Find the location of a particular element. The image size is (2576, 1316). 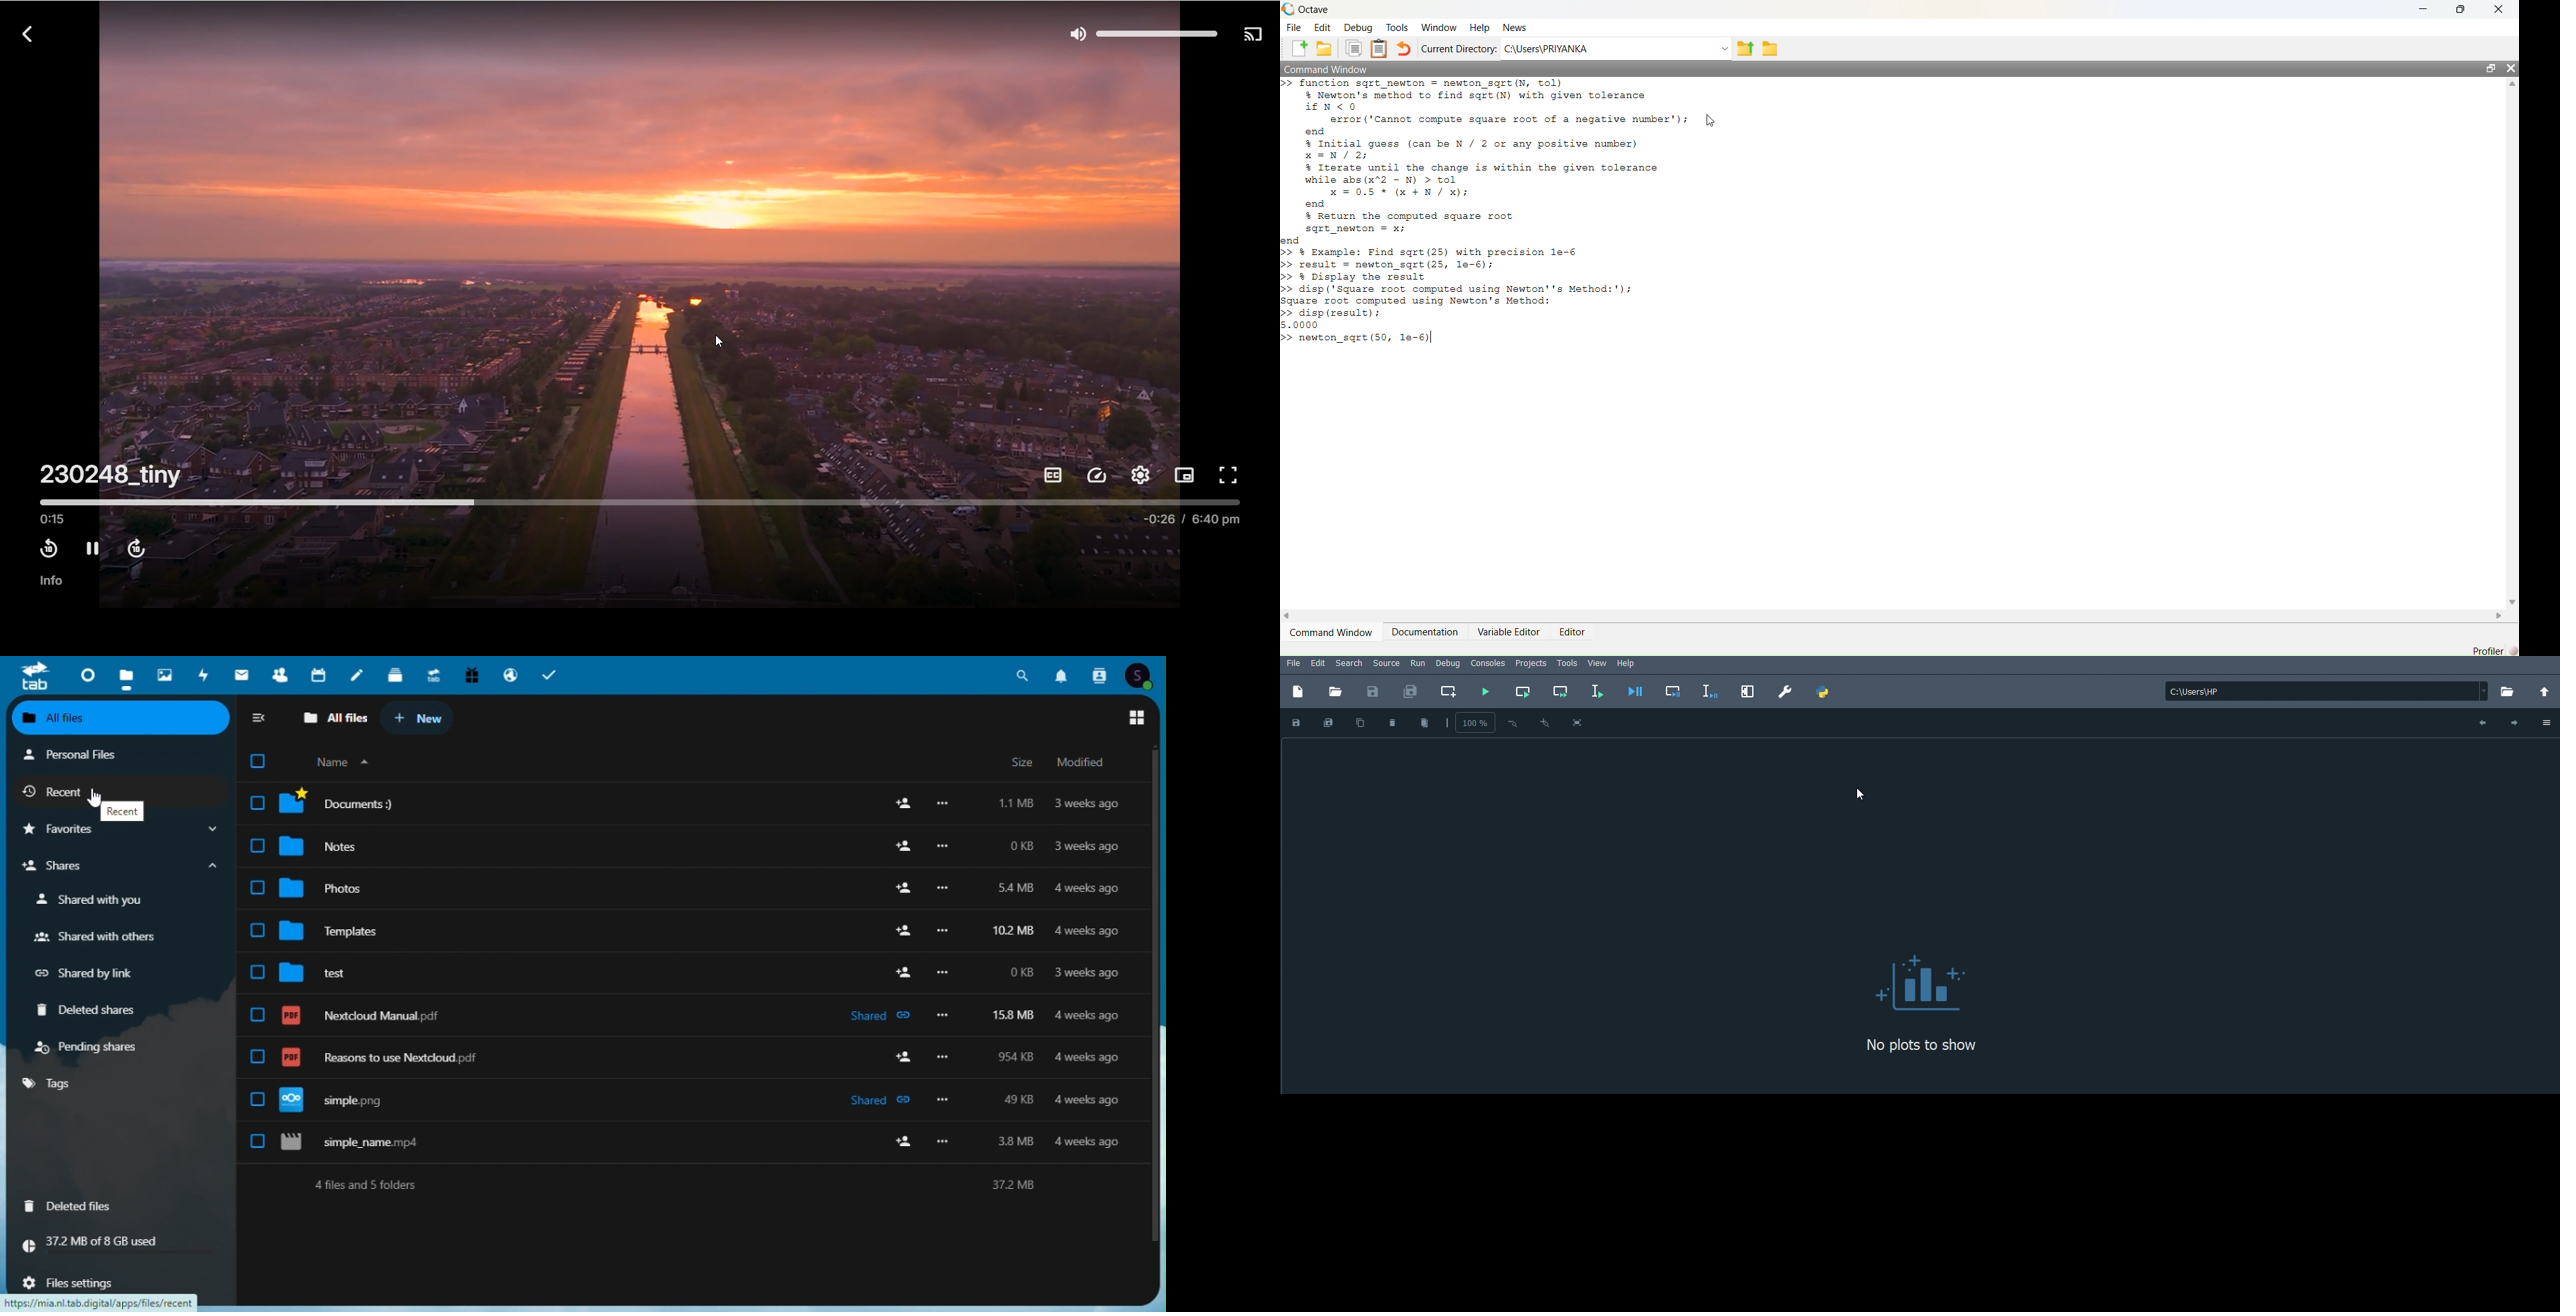

Edit is located at coordinates (1323, 28).